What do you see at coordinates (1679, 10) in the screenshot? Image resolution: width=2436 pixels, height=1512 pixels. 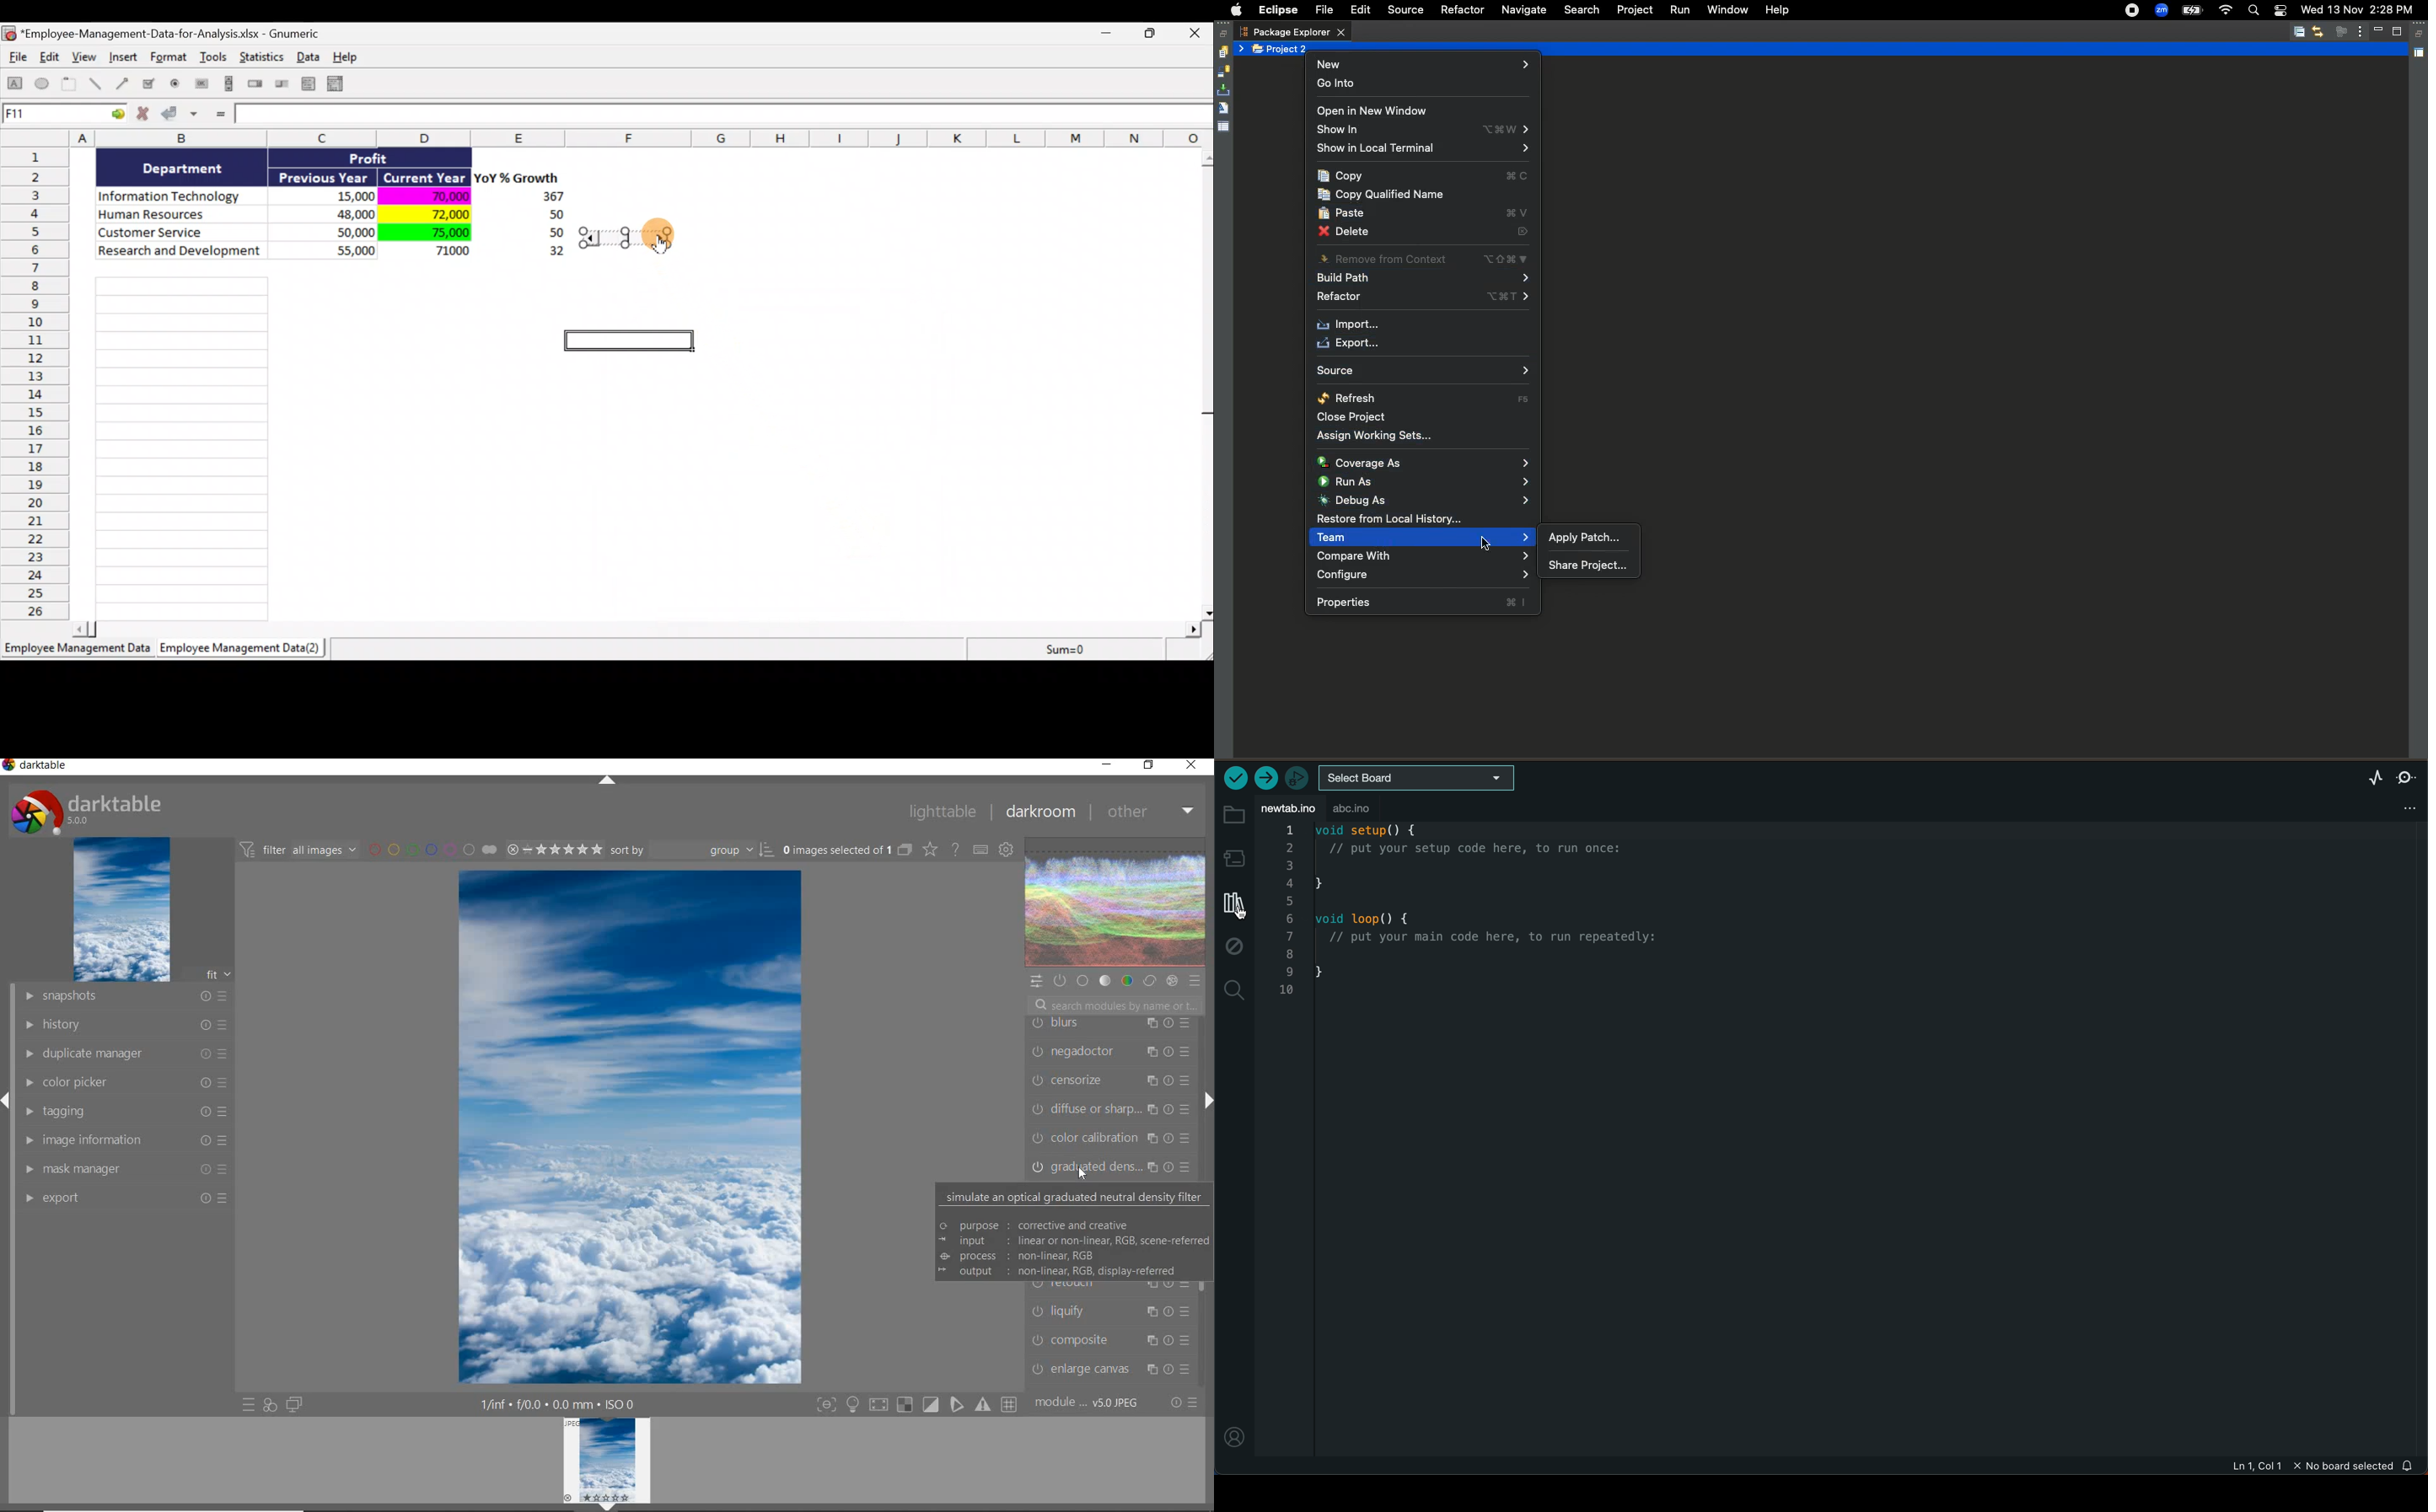 I see `Run` at bounding box center [1679, 10].